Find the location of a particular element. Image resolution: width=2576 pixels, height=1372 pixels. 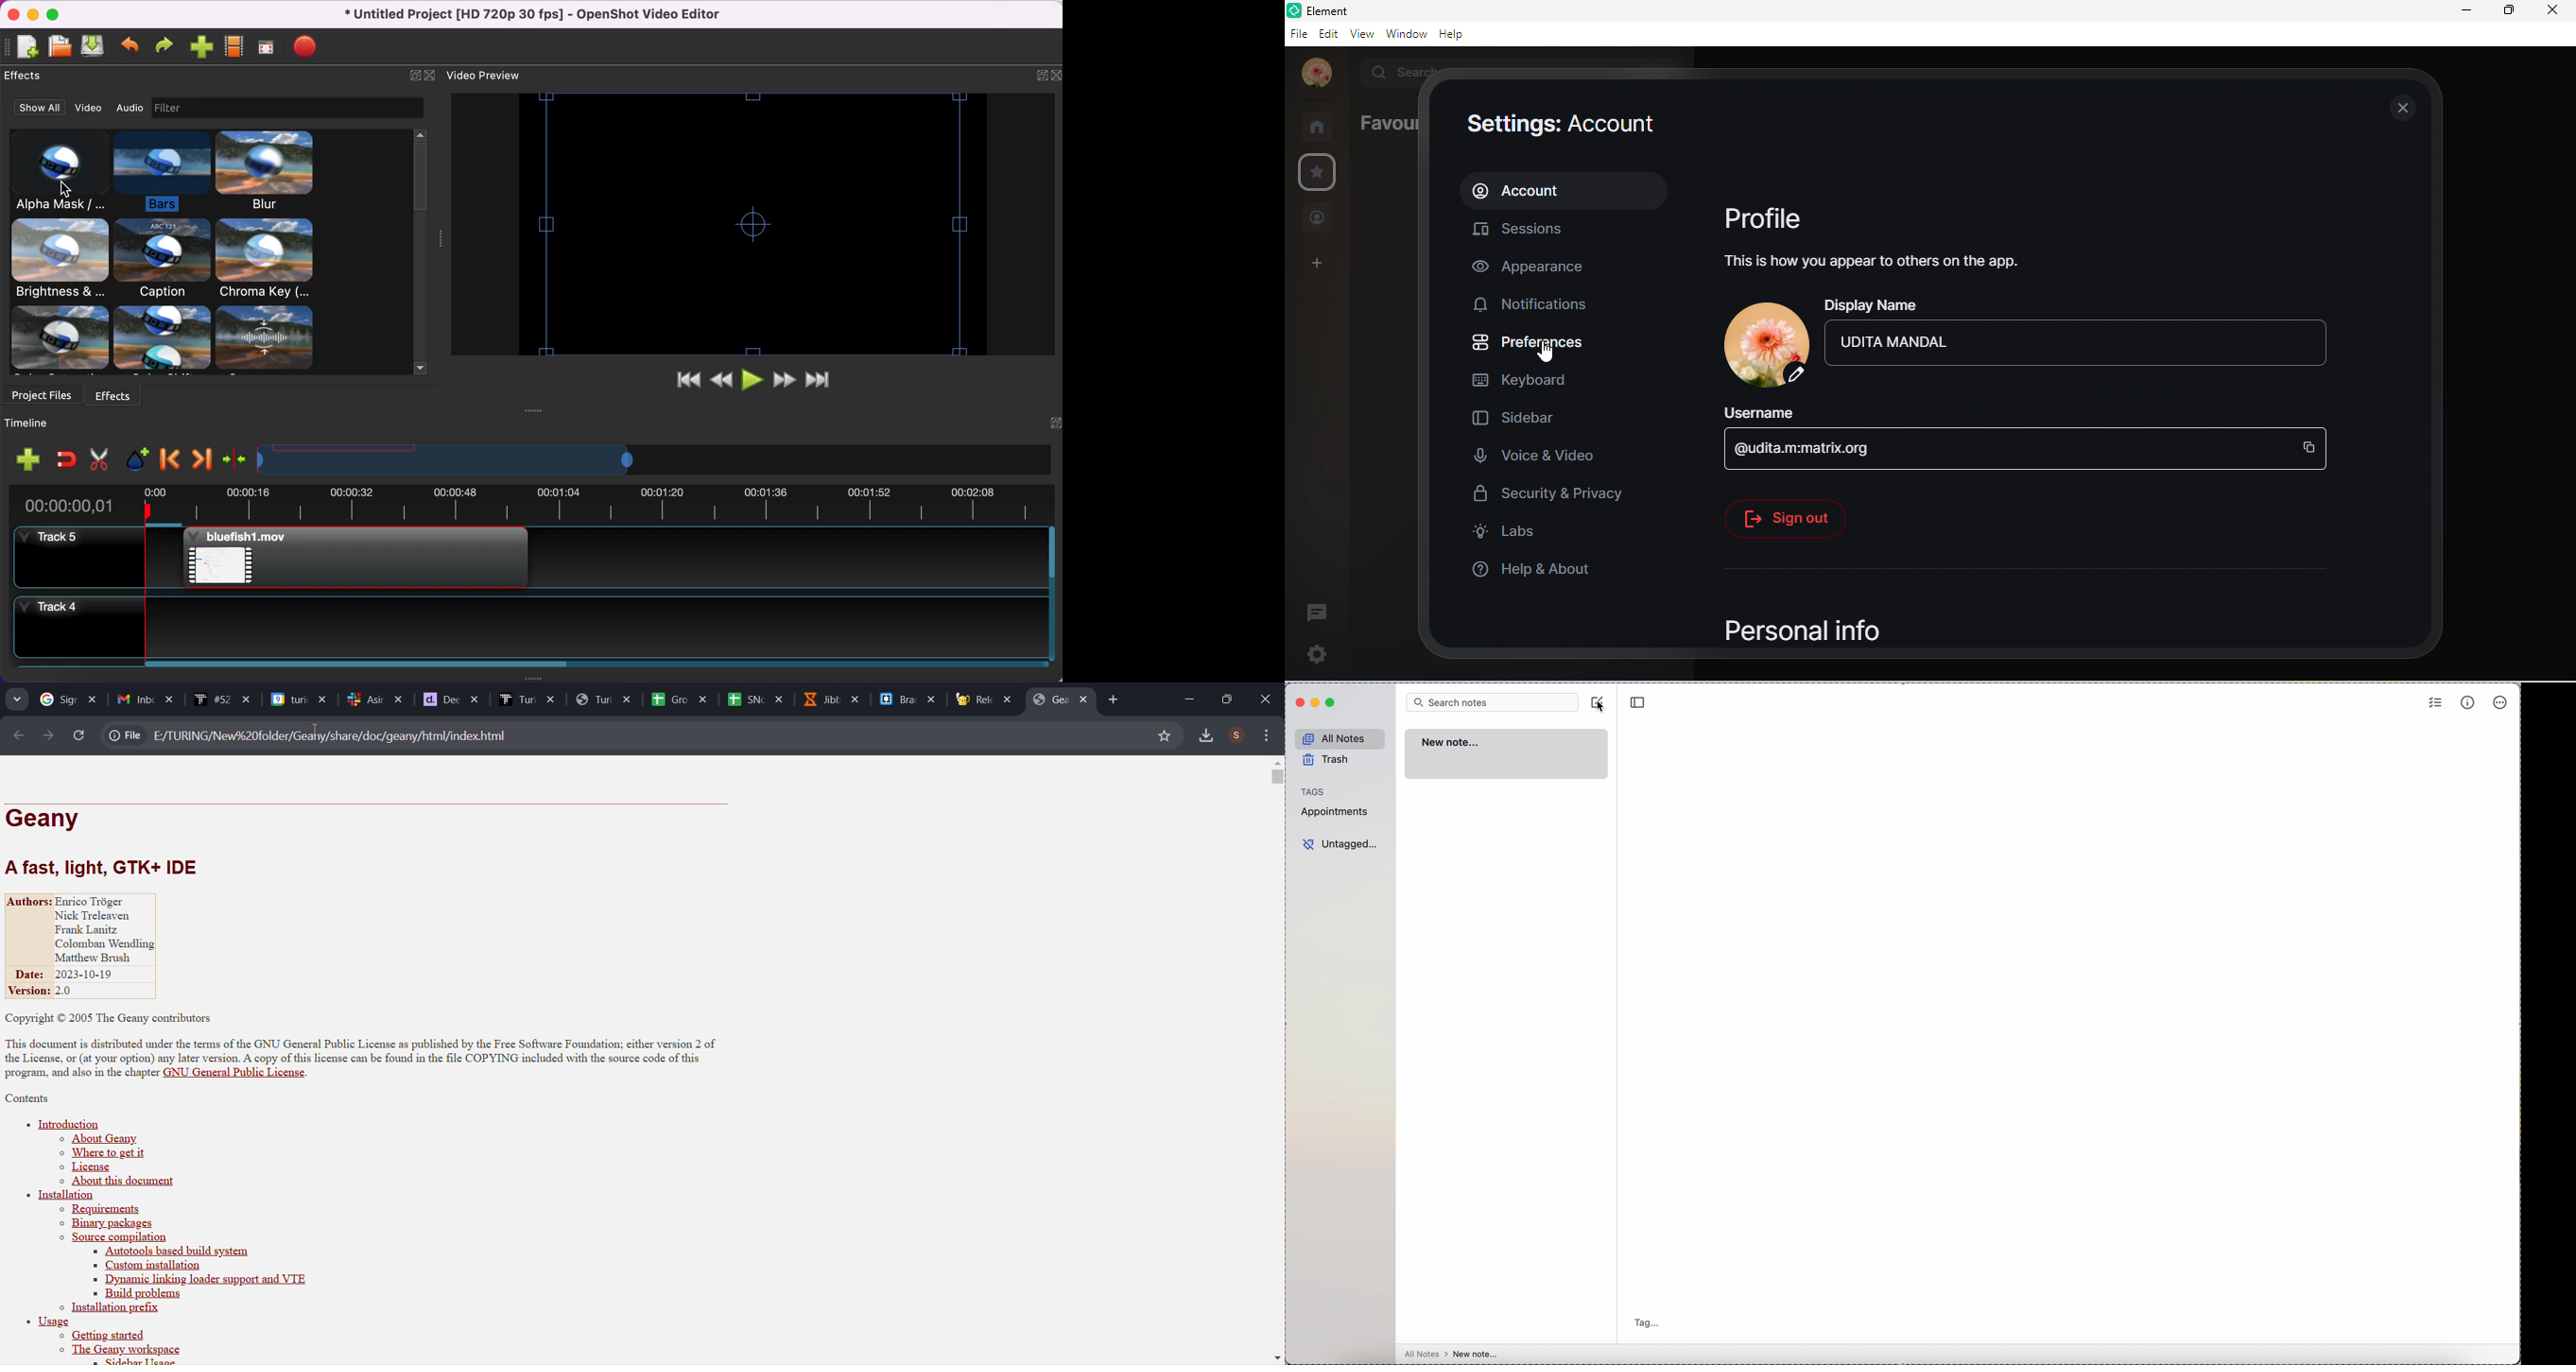

close is located at coordinates (1056, 79).